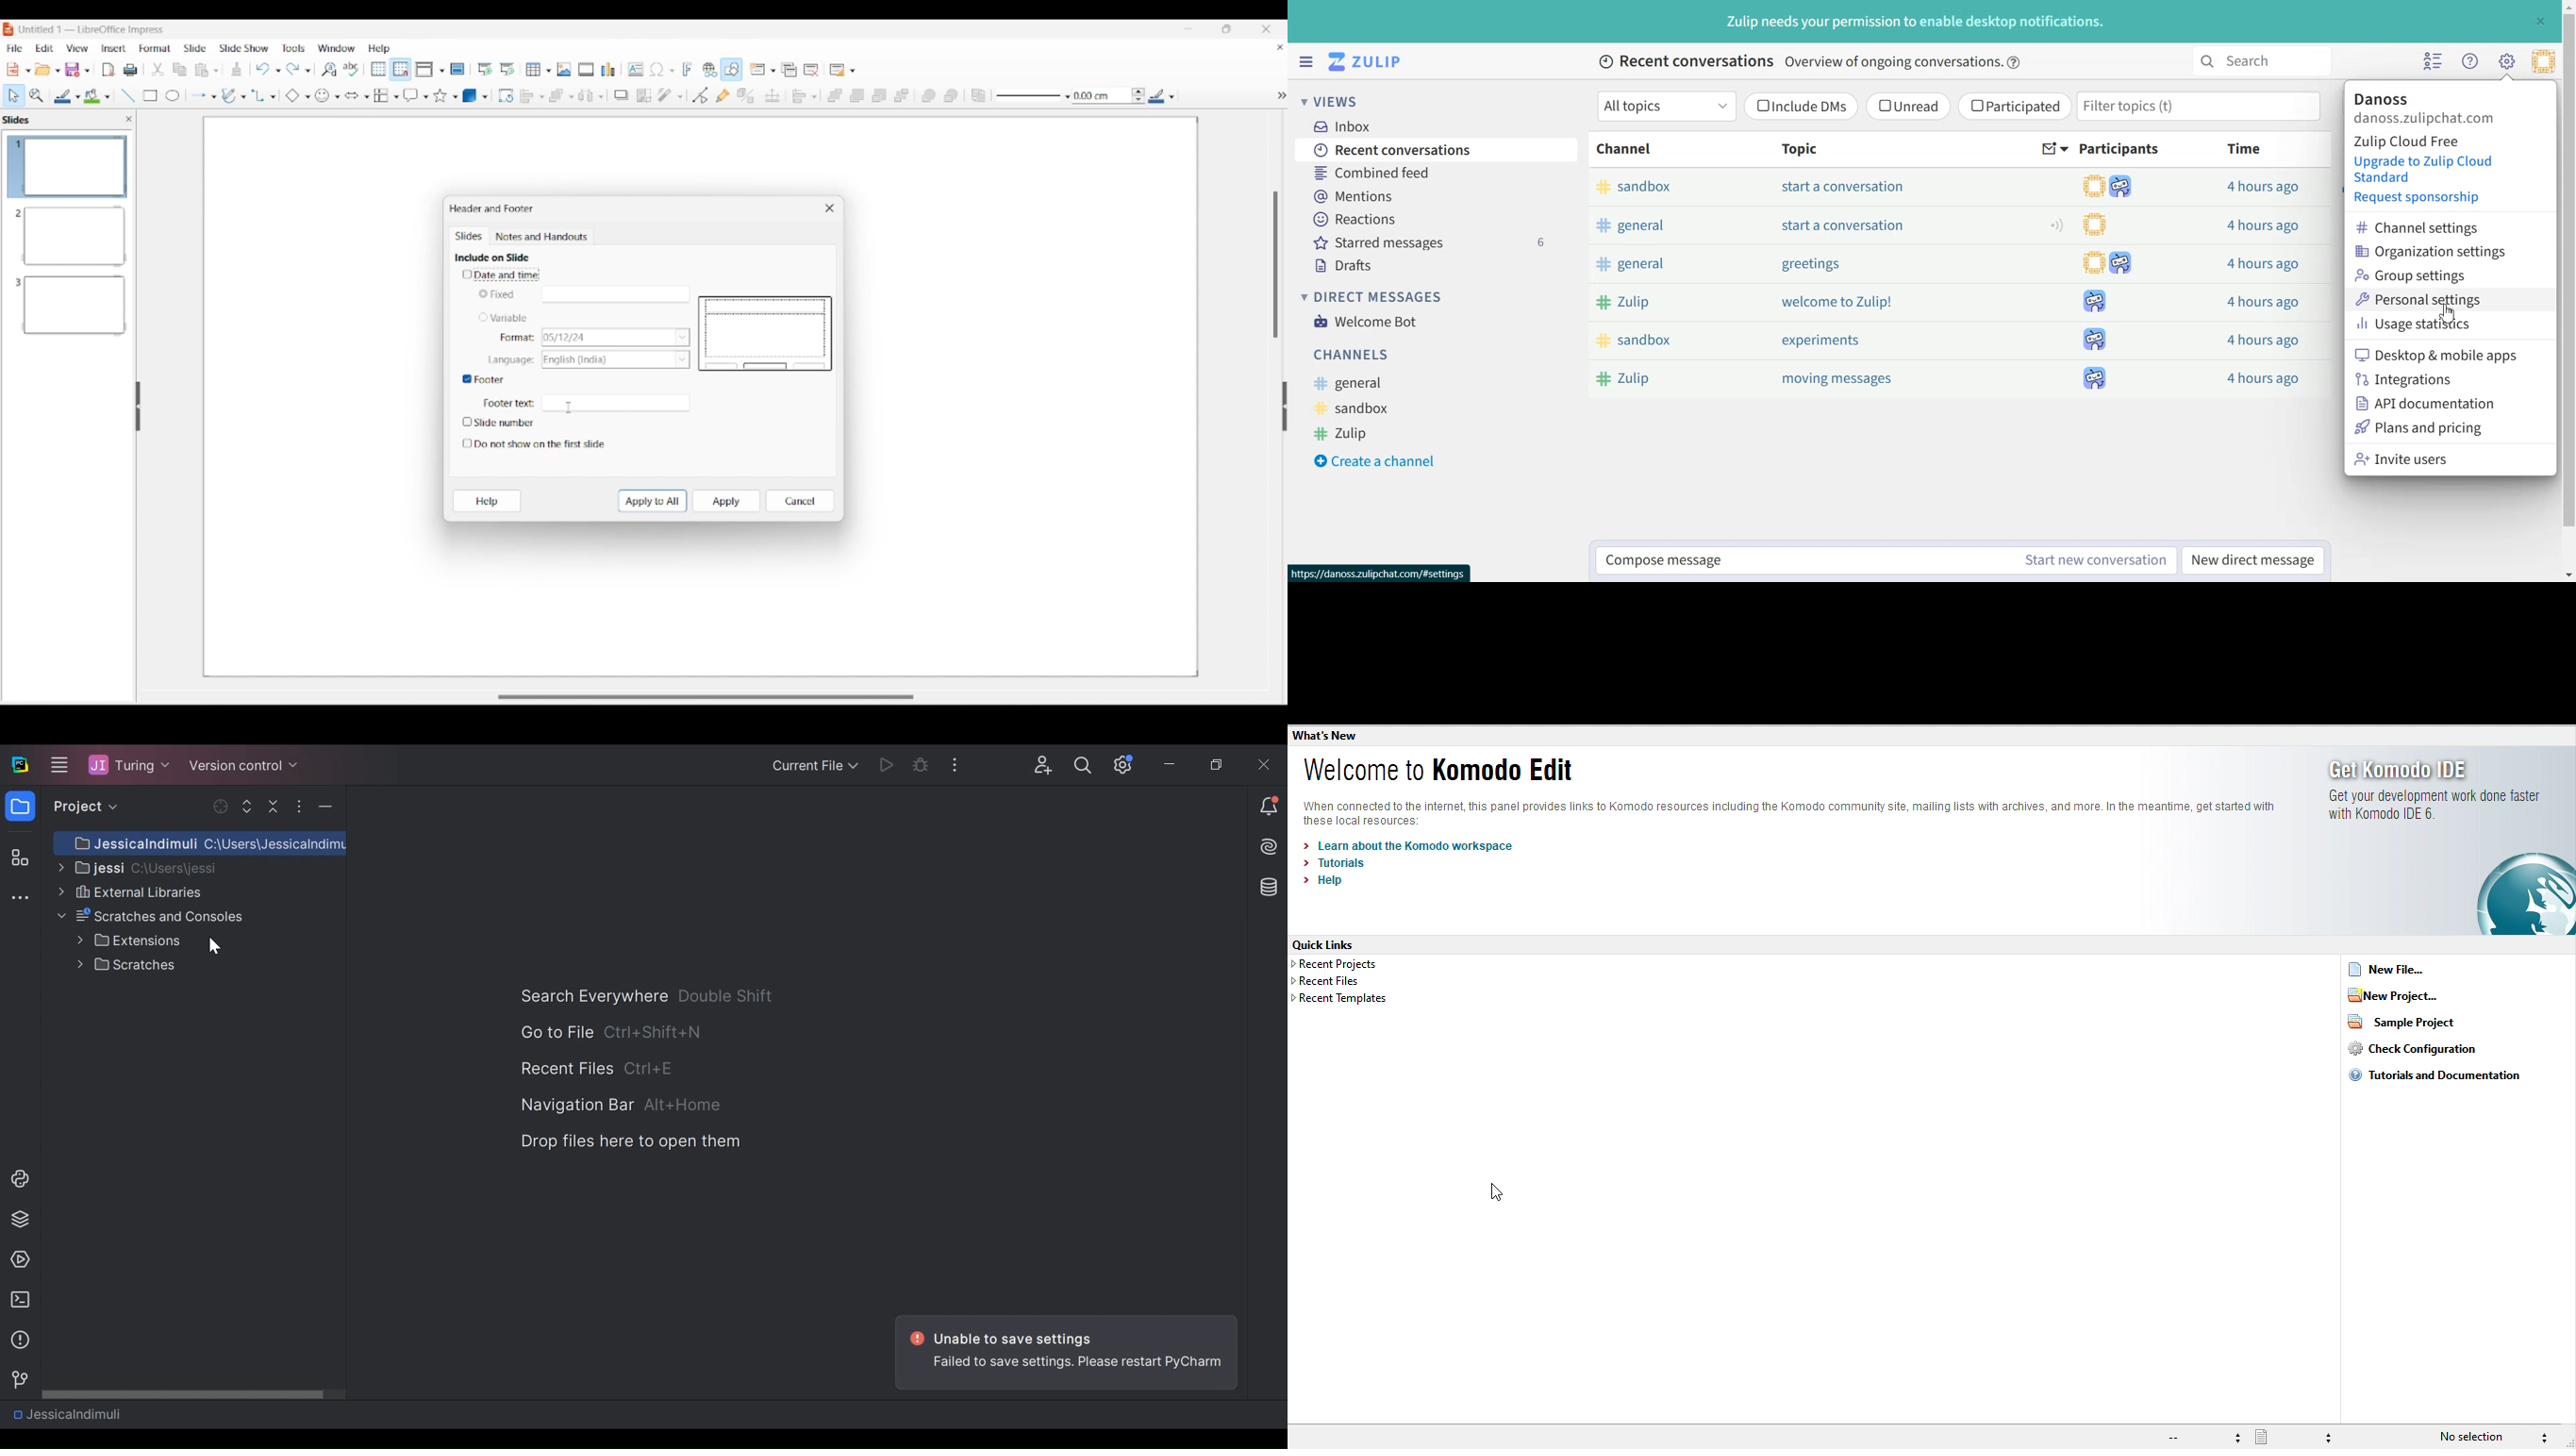  What do you see at coordinates (1677, 343) in the screenshot?
I see `#Sandbox` at bounding box center [1677, 343].